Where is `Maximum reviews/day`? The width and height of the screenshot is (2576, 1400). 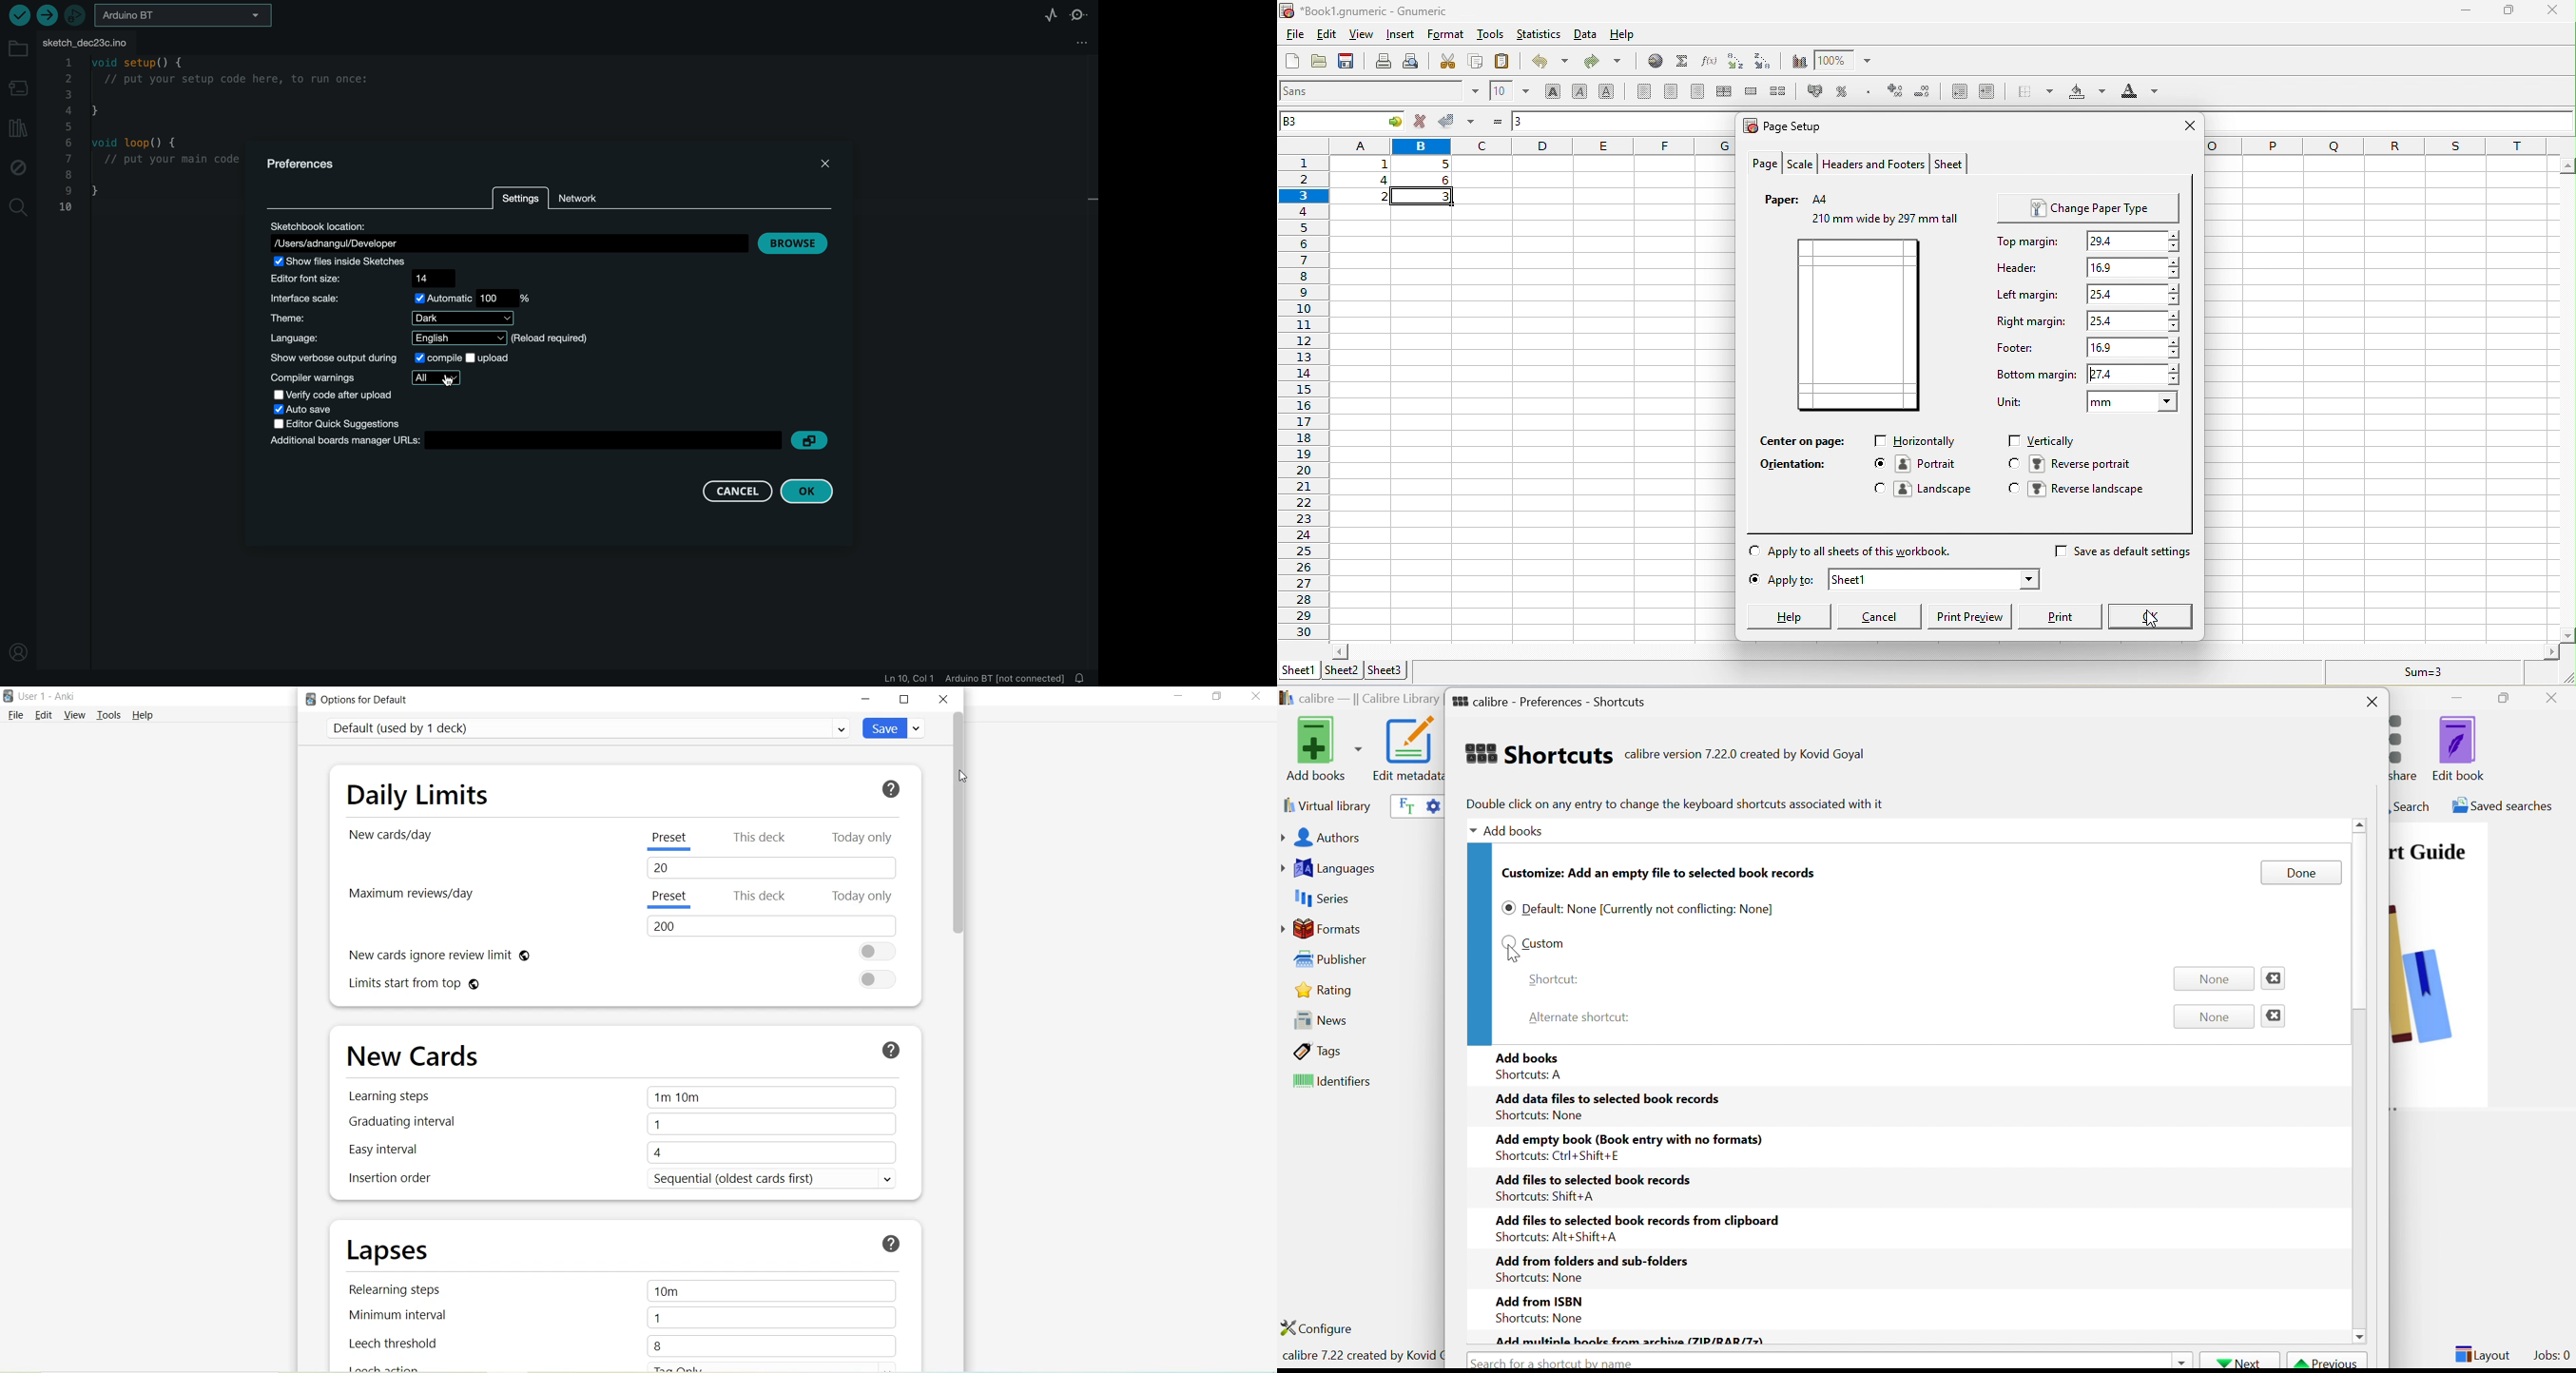 Maximum reviews/day is located at coordinates (414, 895).